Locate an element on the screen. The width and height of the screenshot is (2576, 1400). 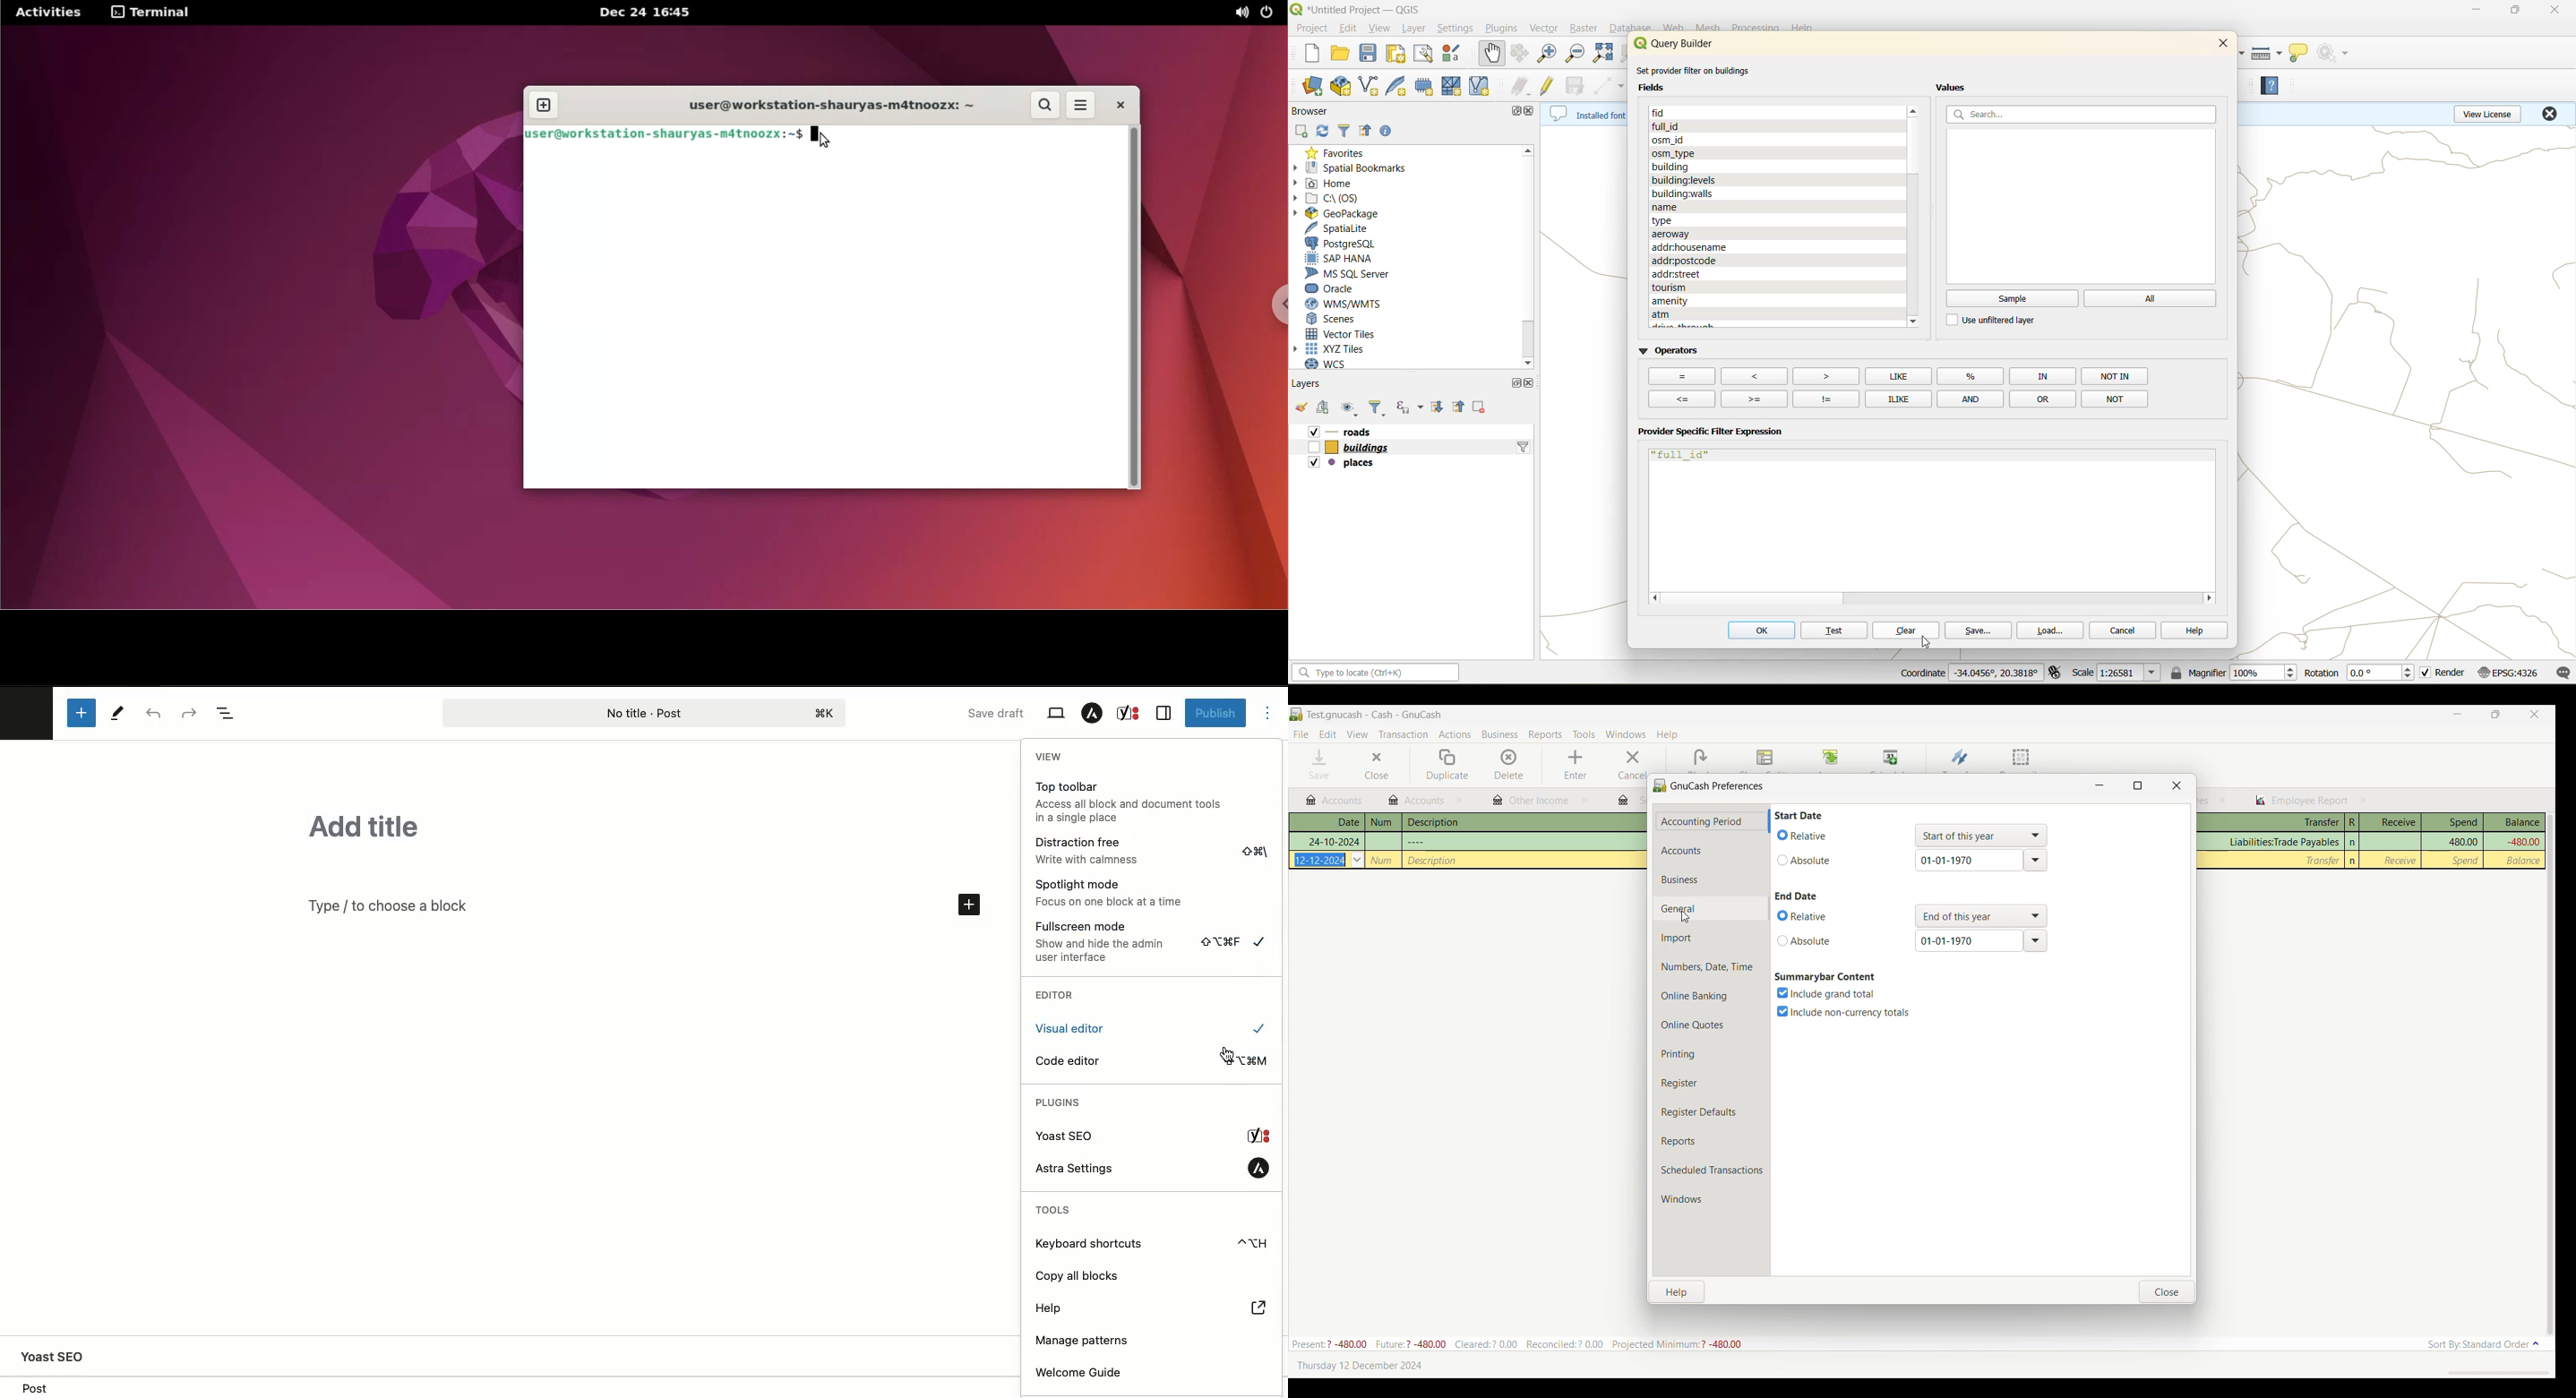
rotation is located at coordinates (2358, 675).